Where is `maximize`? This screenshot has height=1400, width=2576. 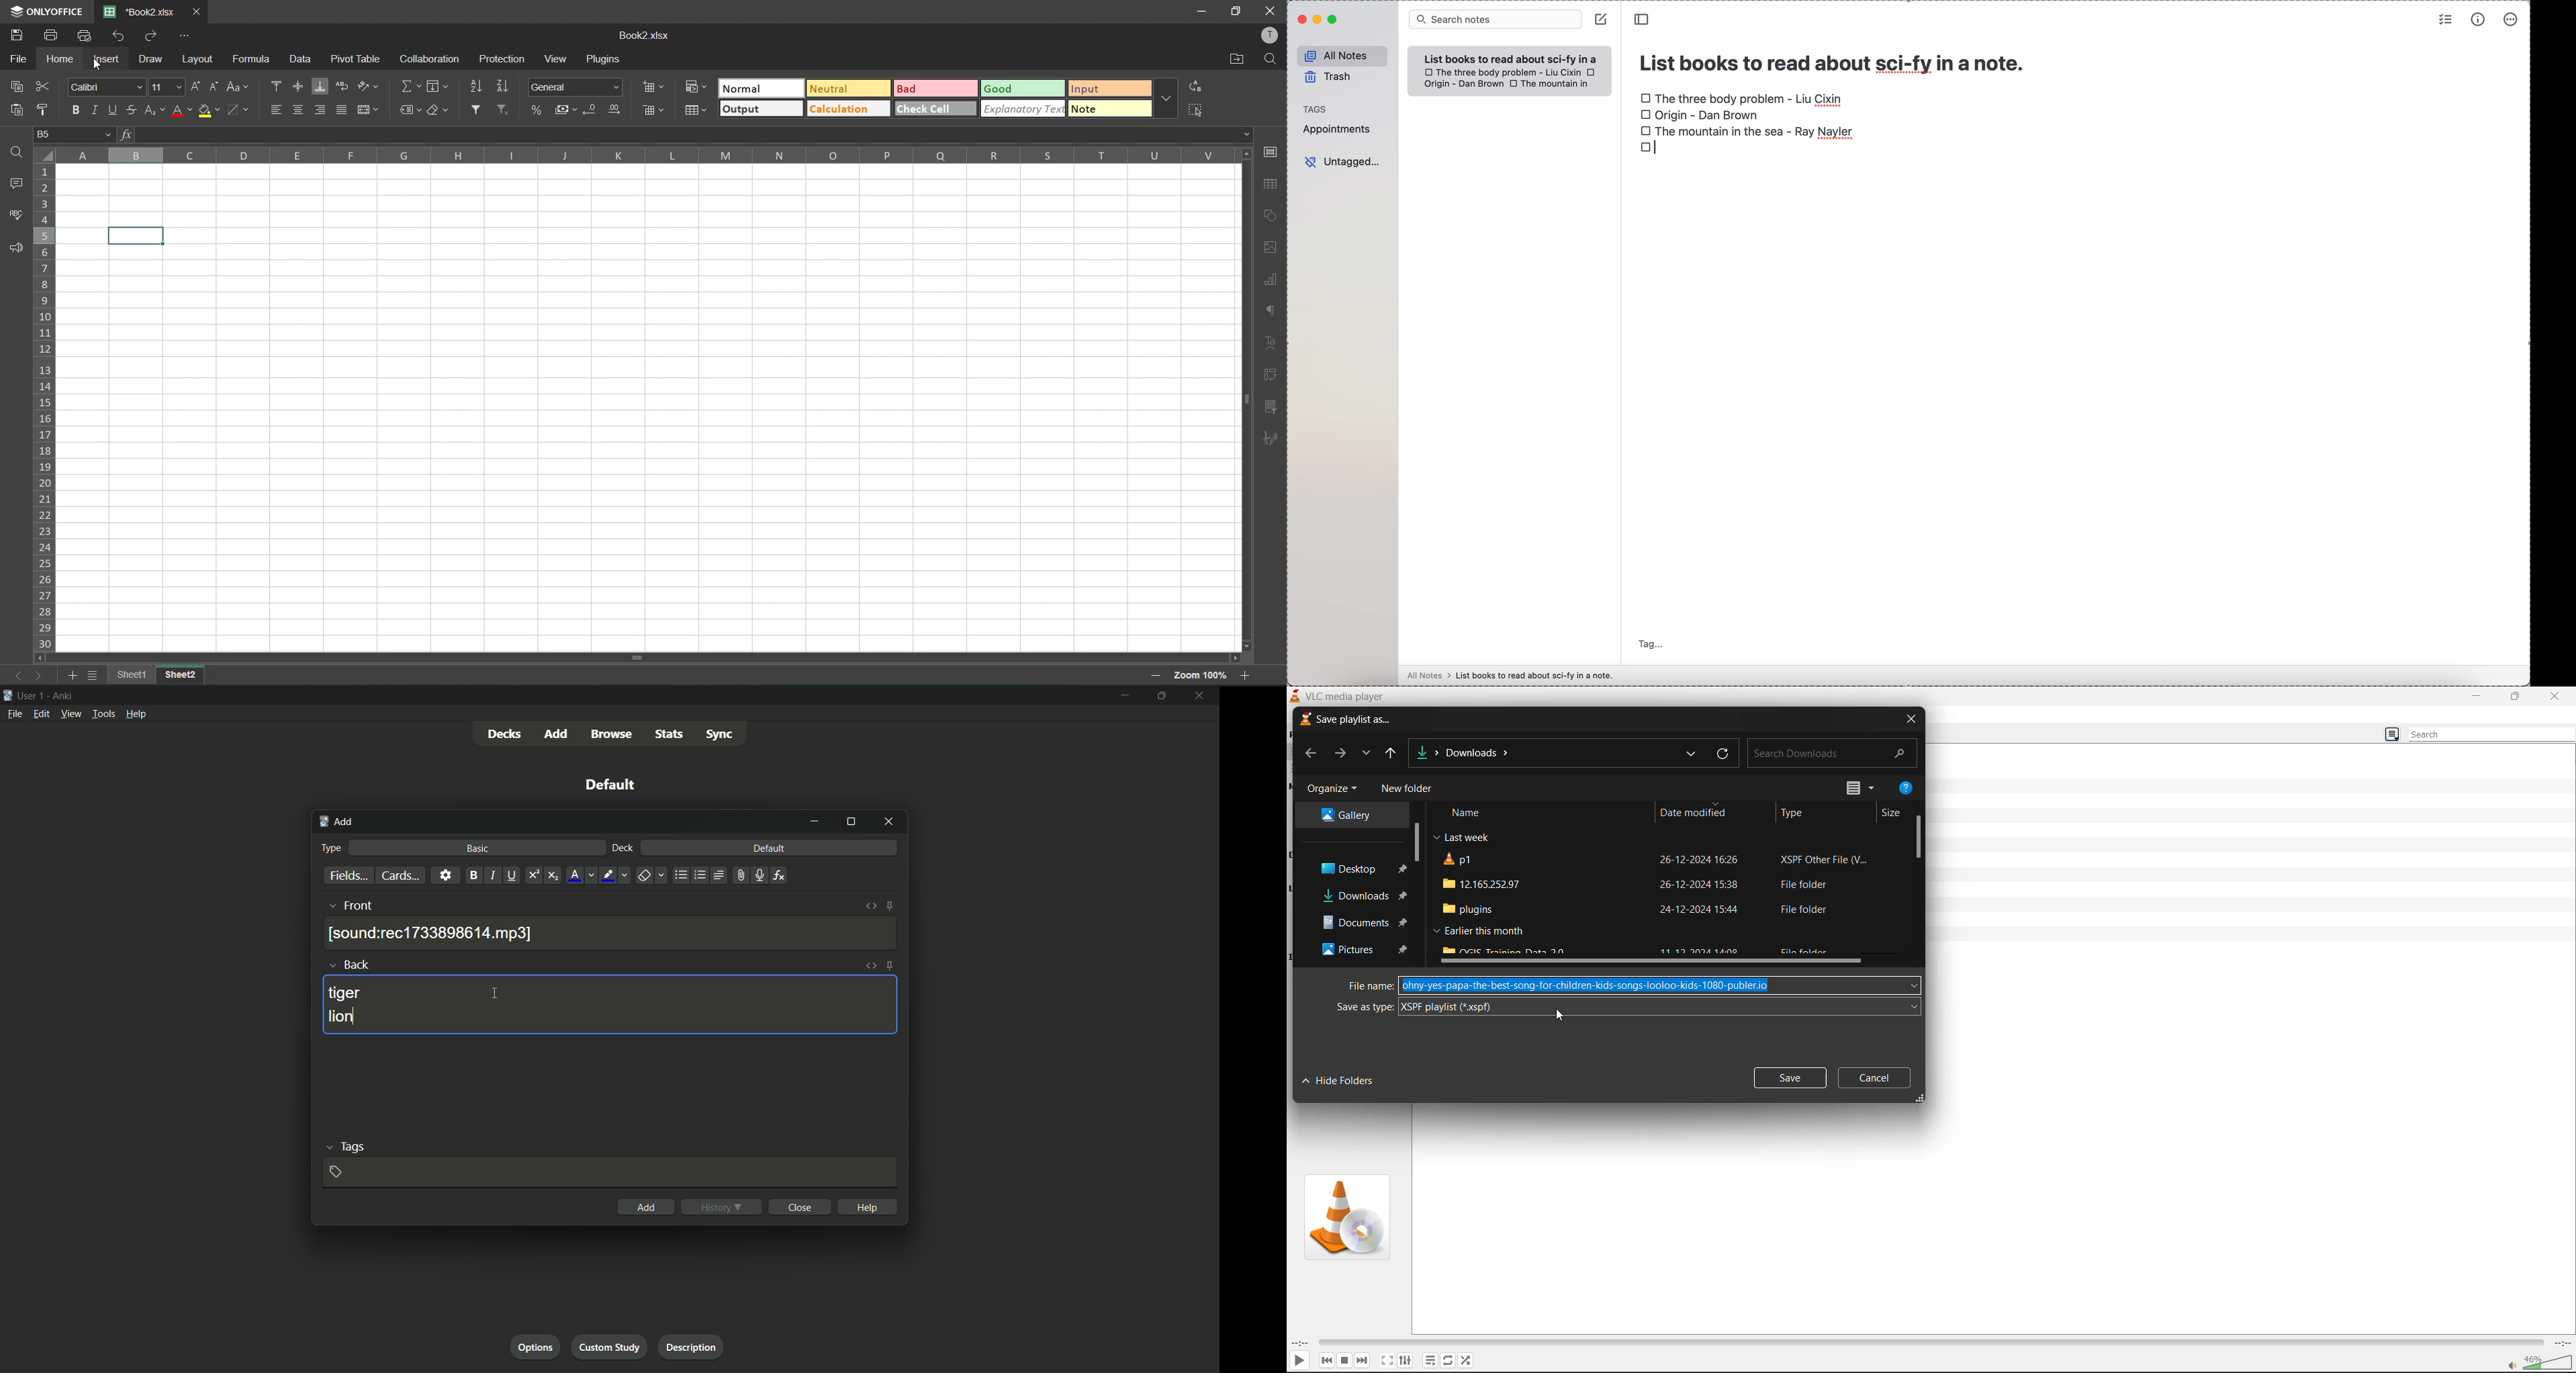 maximize is located at coordinates (1162, 696).